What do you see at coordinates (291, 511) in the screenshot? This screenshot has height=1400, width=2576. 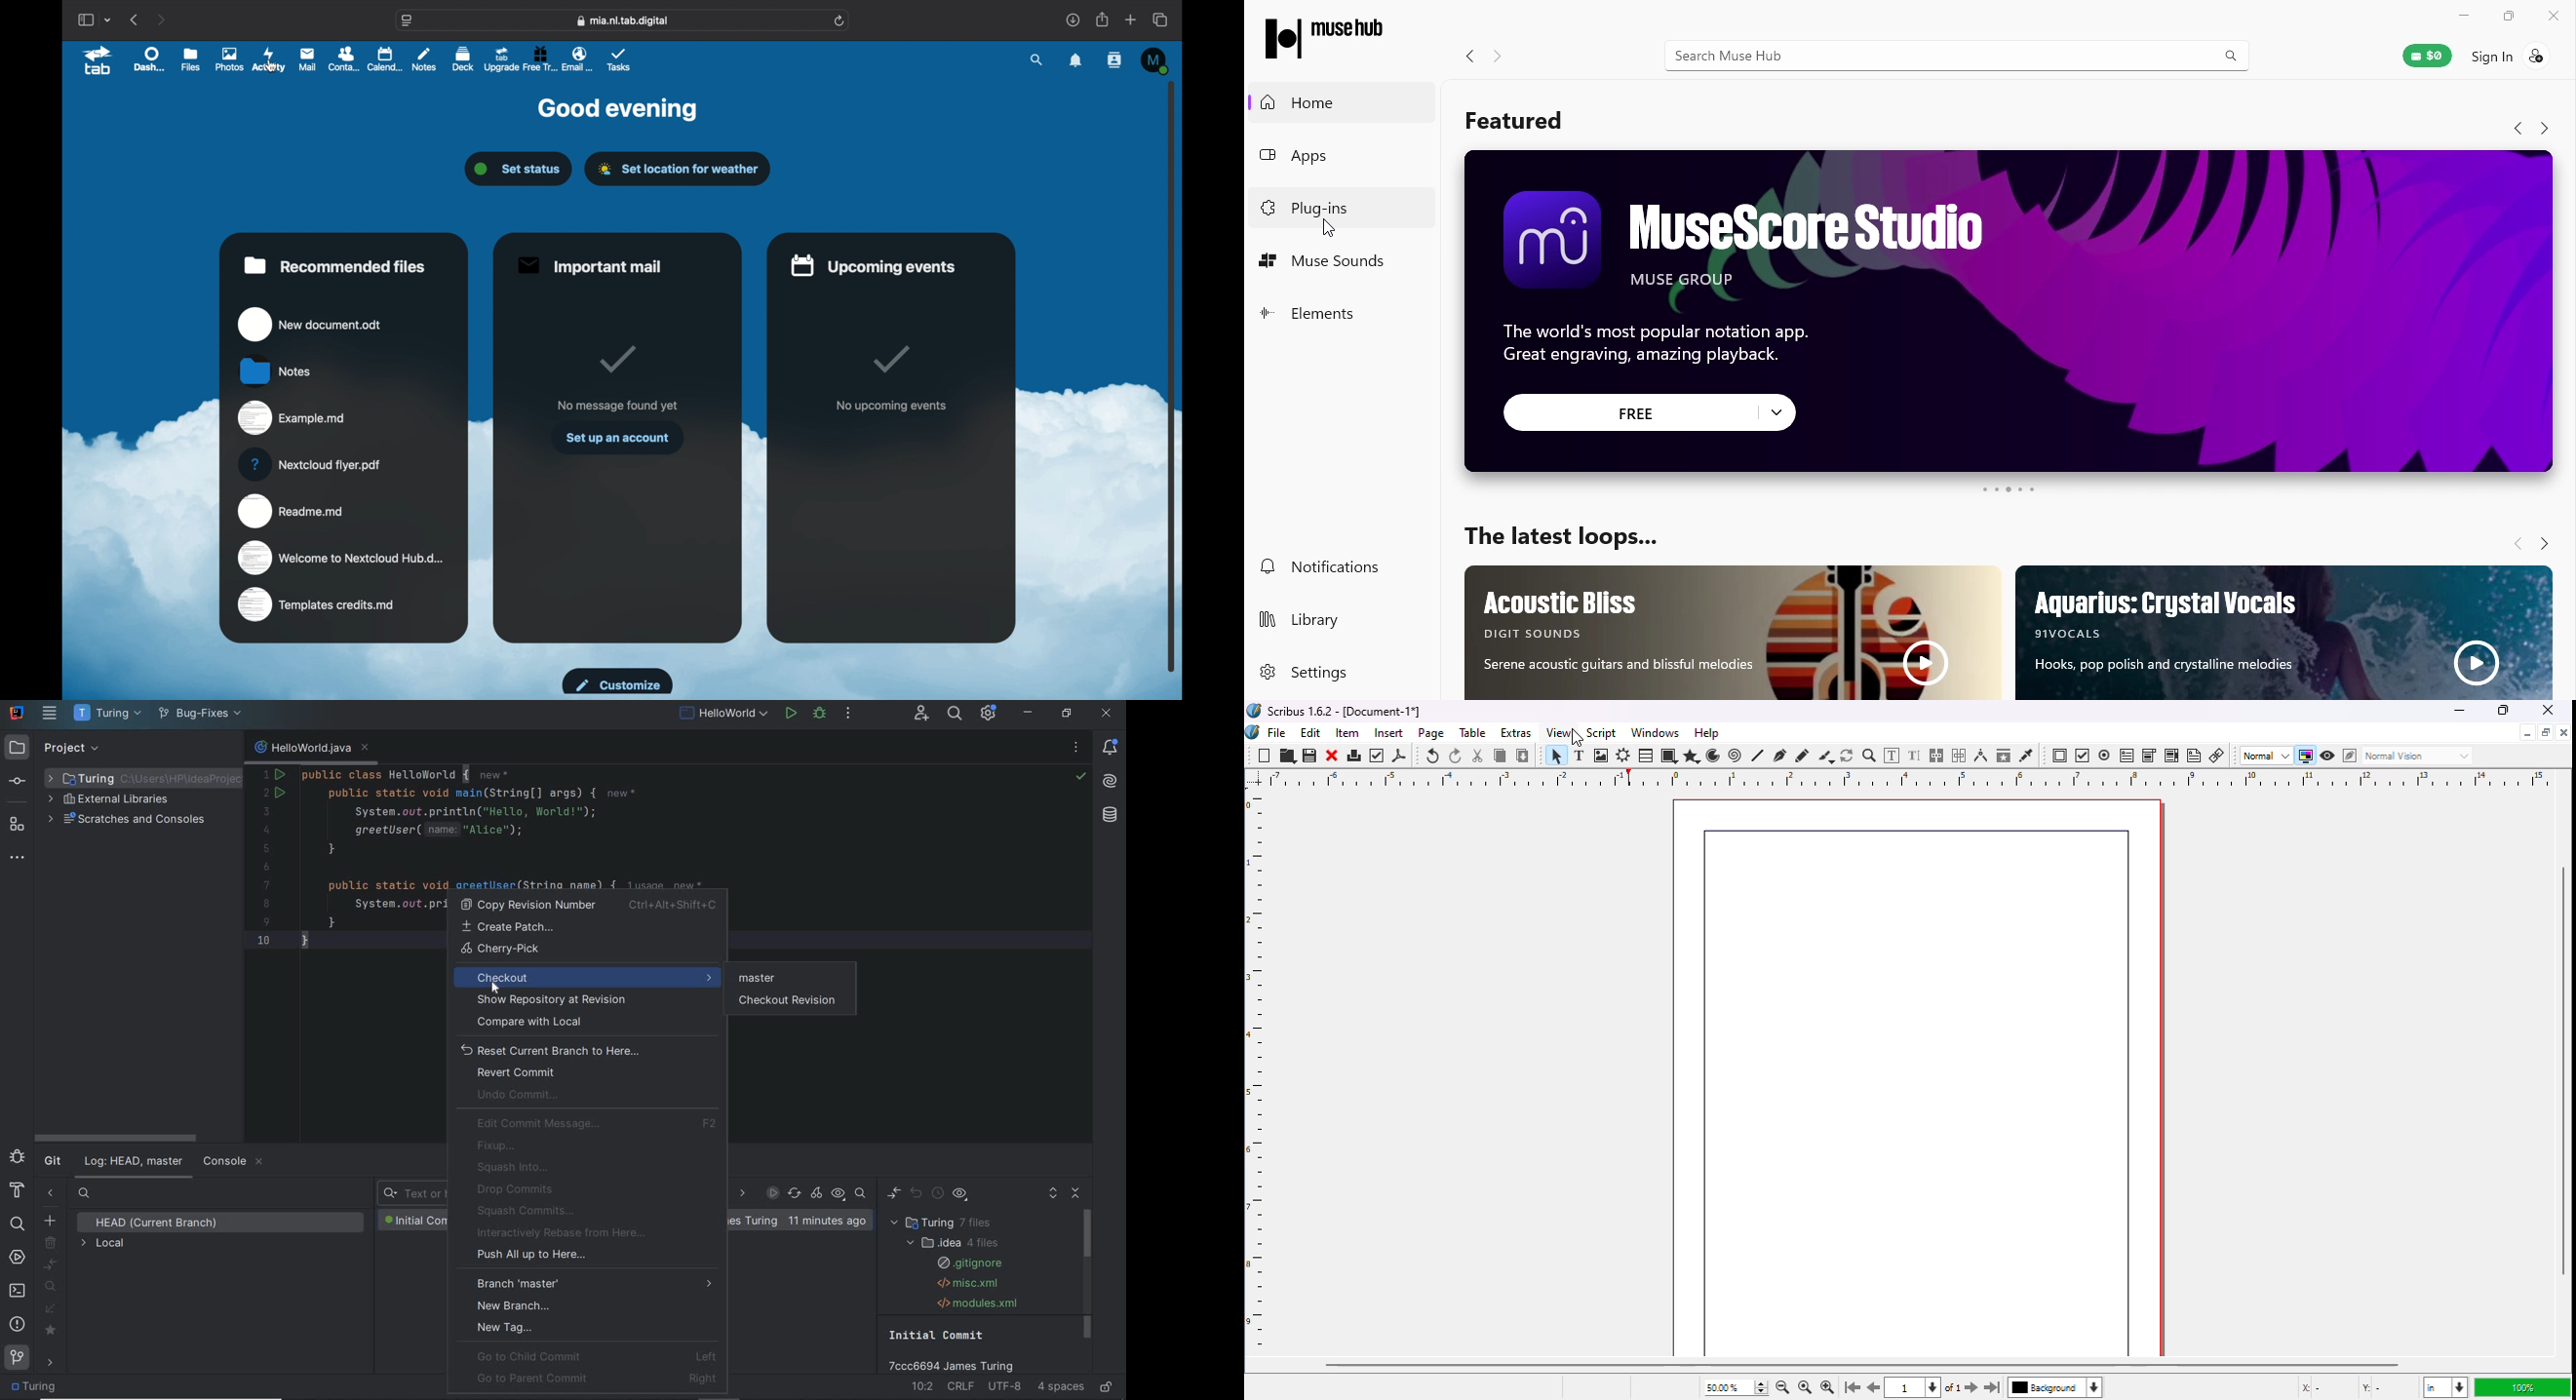 I see `readme.md` at bounding box center [291, 511].